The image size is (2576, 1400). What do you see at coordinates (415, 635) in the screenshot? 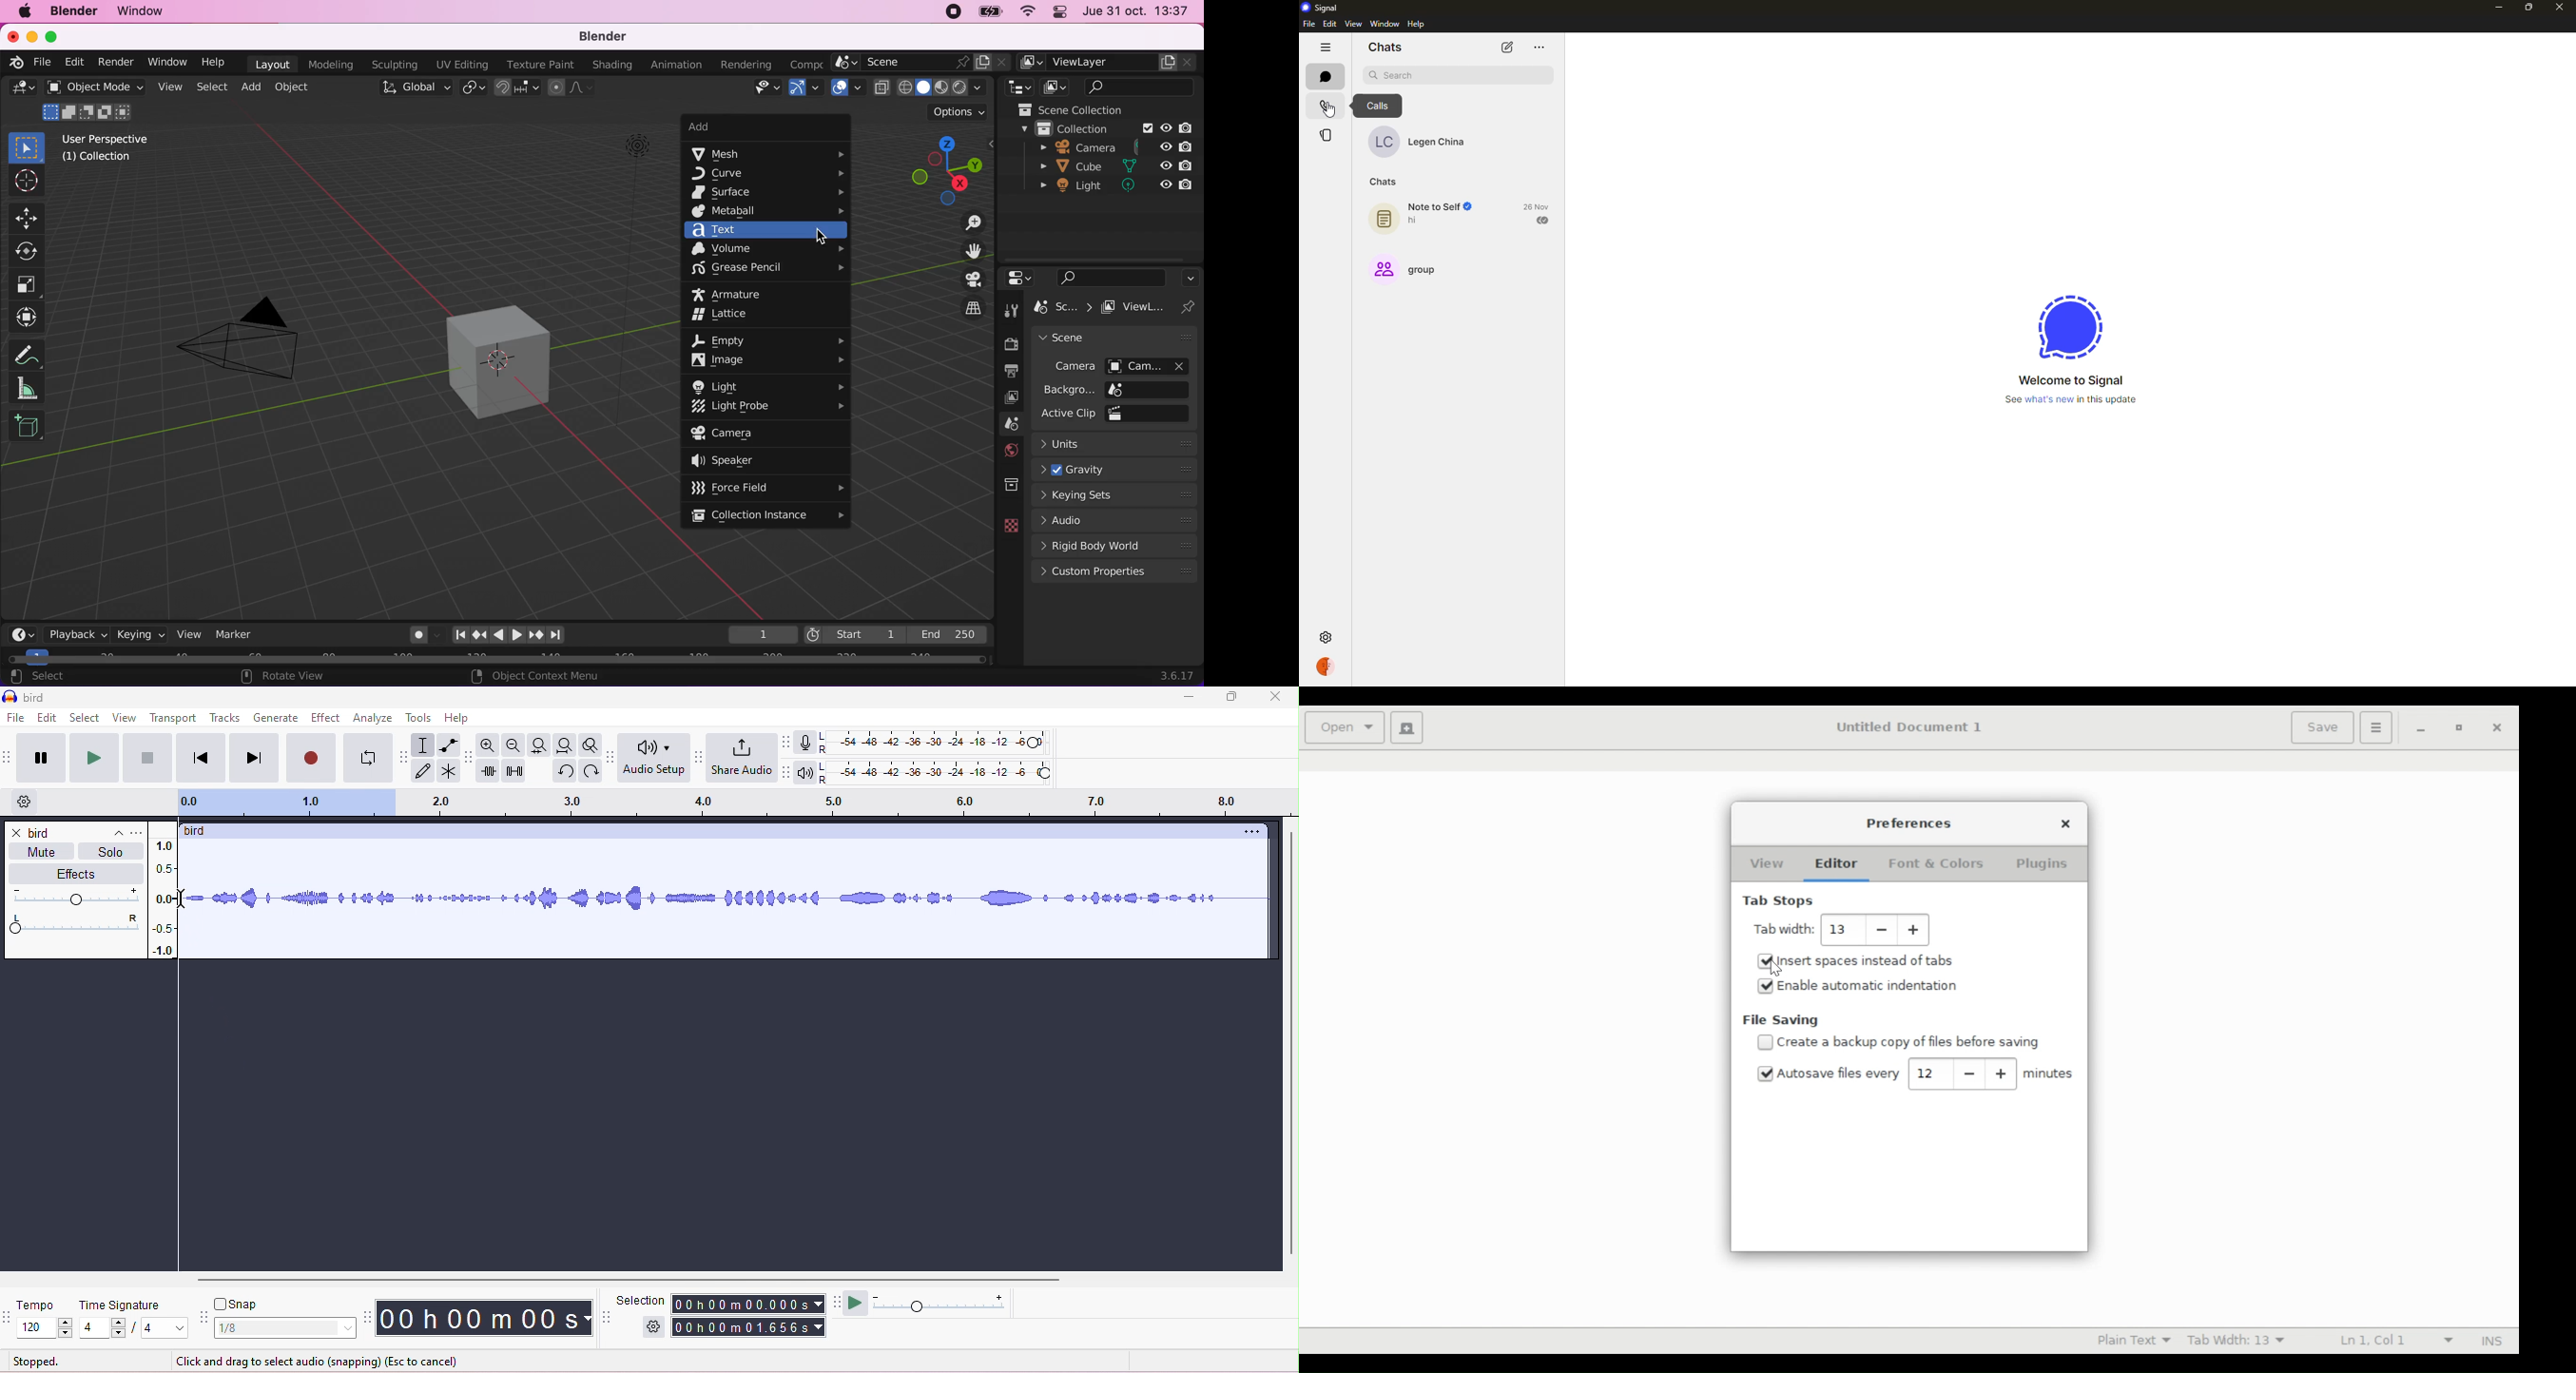
I see `auto keying` at bounding box center [415, 635].